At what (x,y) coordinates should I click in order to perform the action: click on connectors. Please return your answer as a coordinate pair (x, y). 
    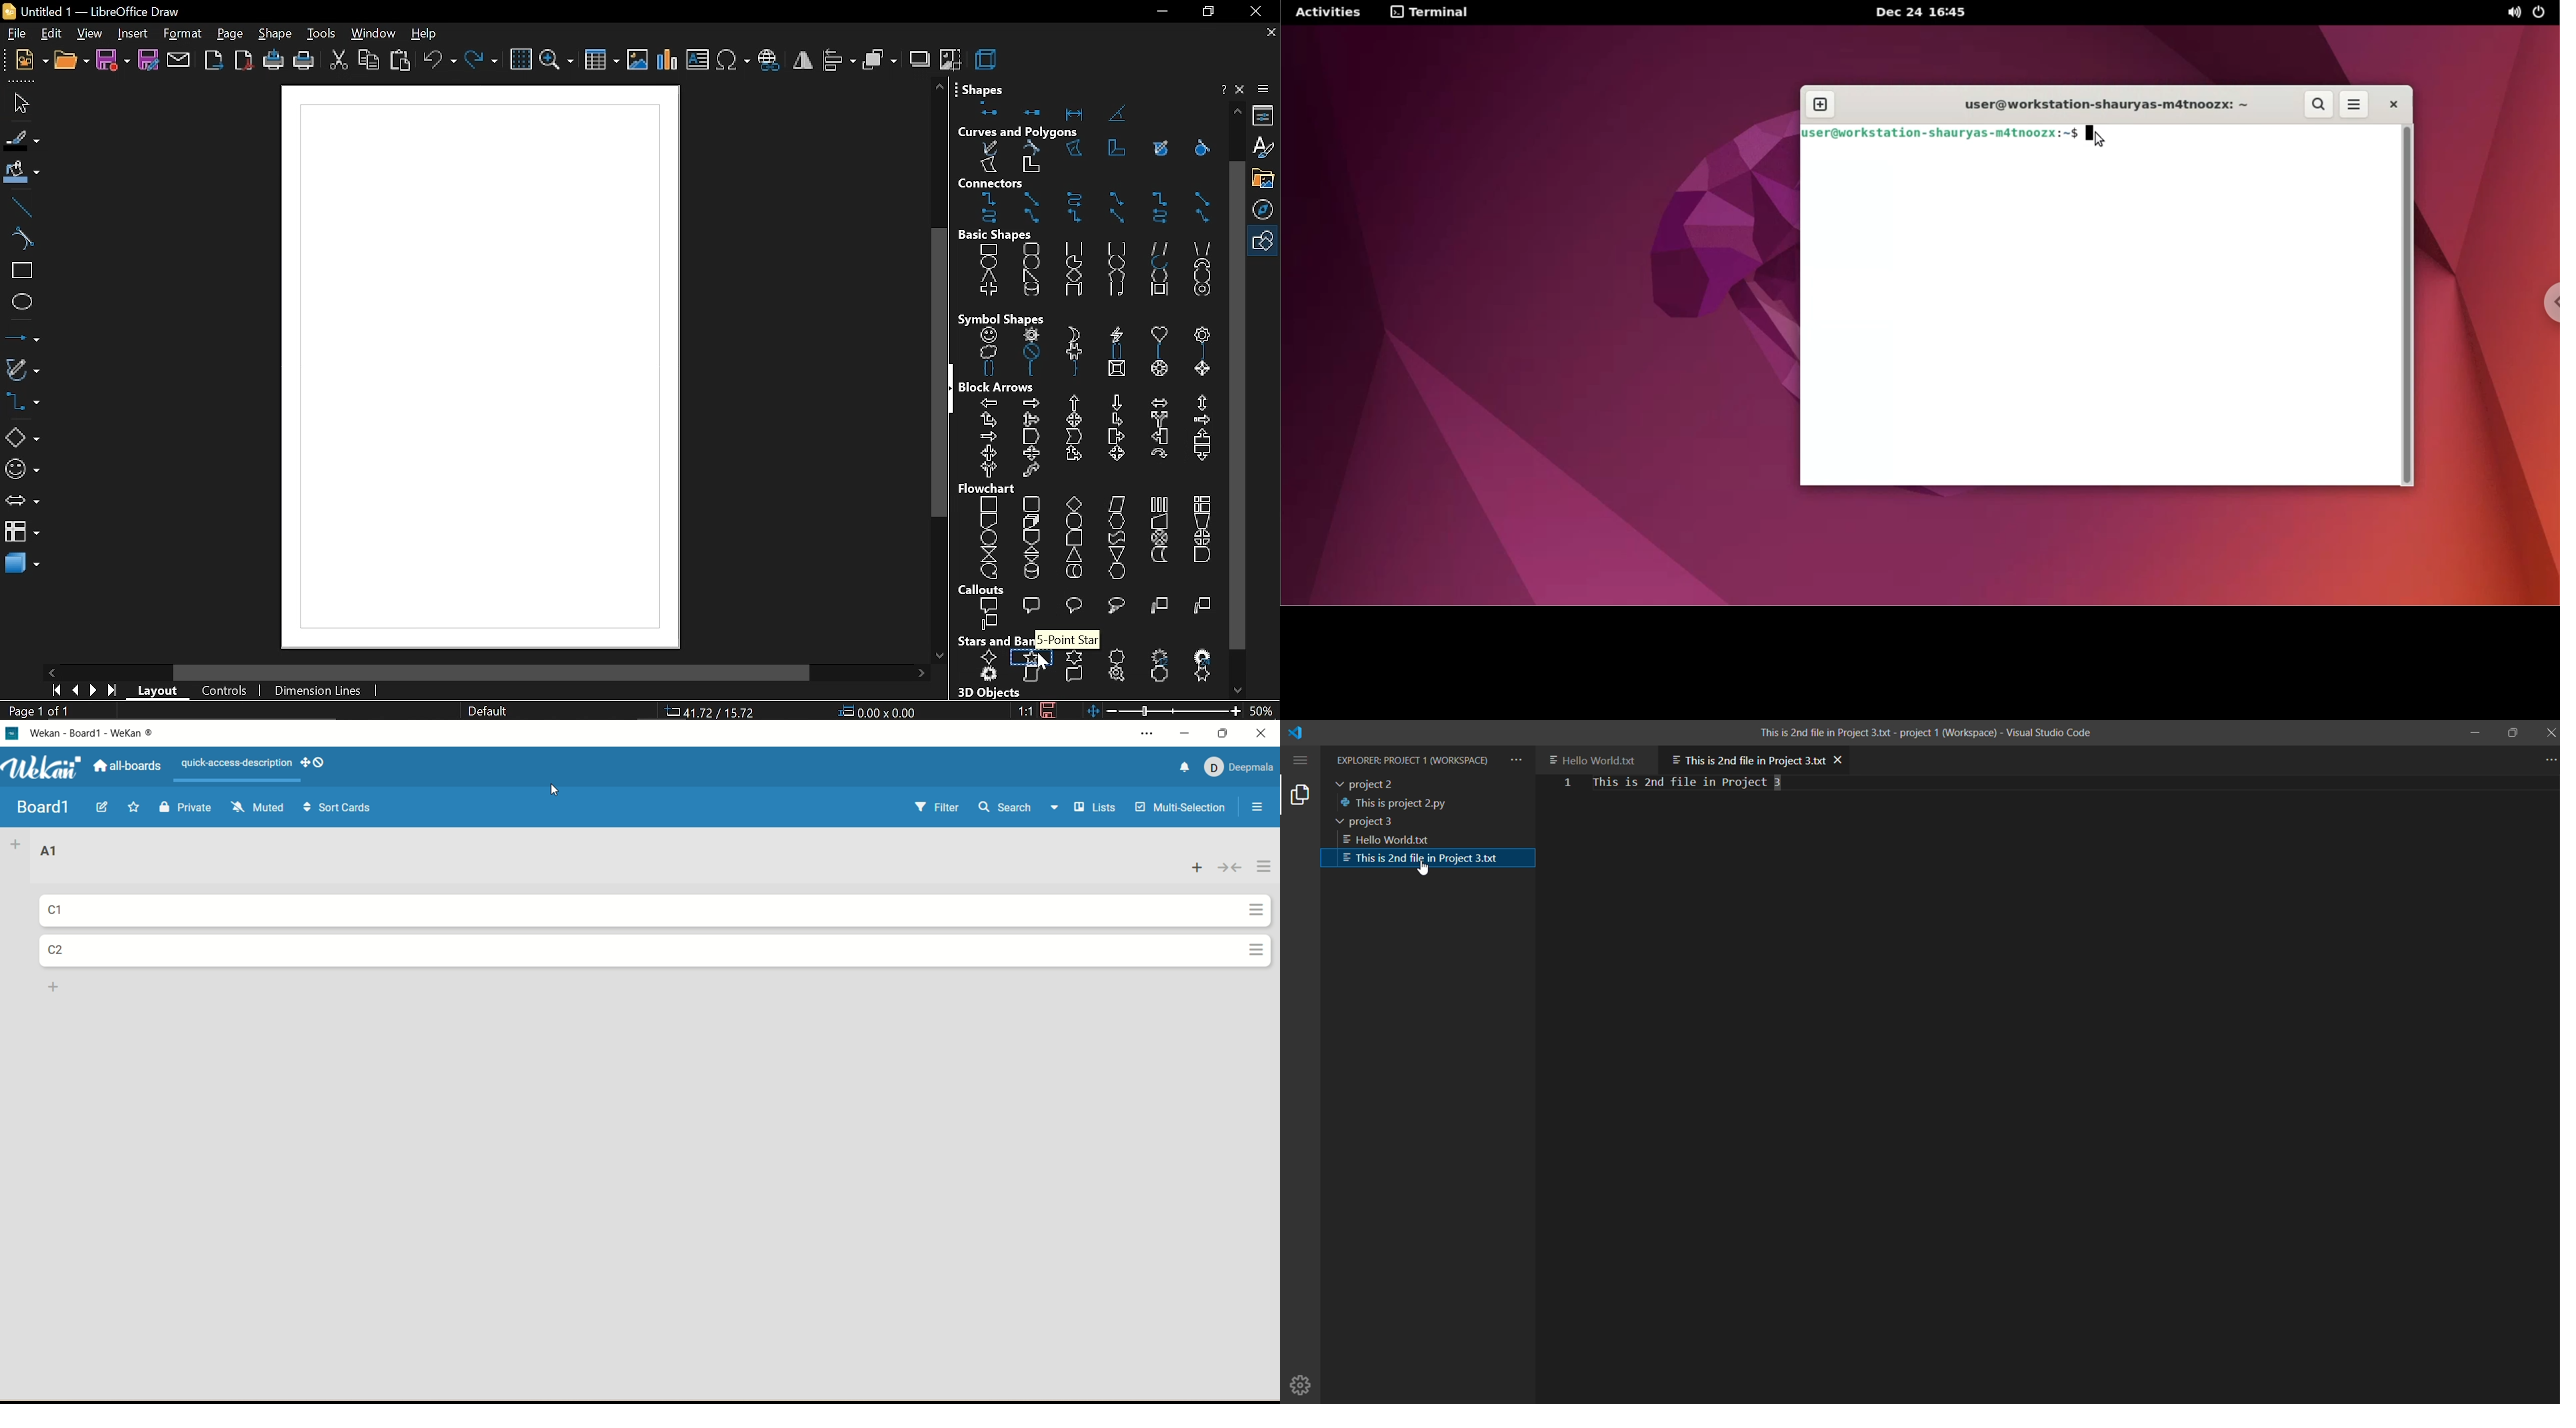
    Looking at the image, I should click on (992, 182).